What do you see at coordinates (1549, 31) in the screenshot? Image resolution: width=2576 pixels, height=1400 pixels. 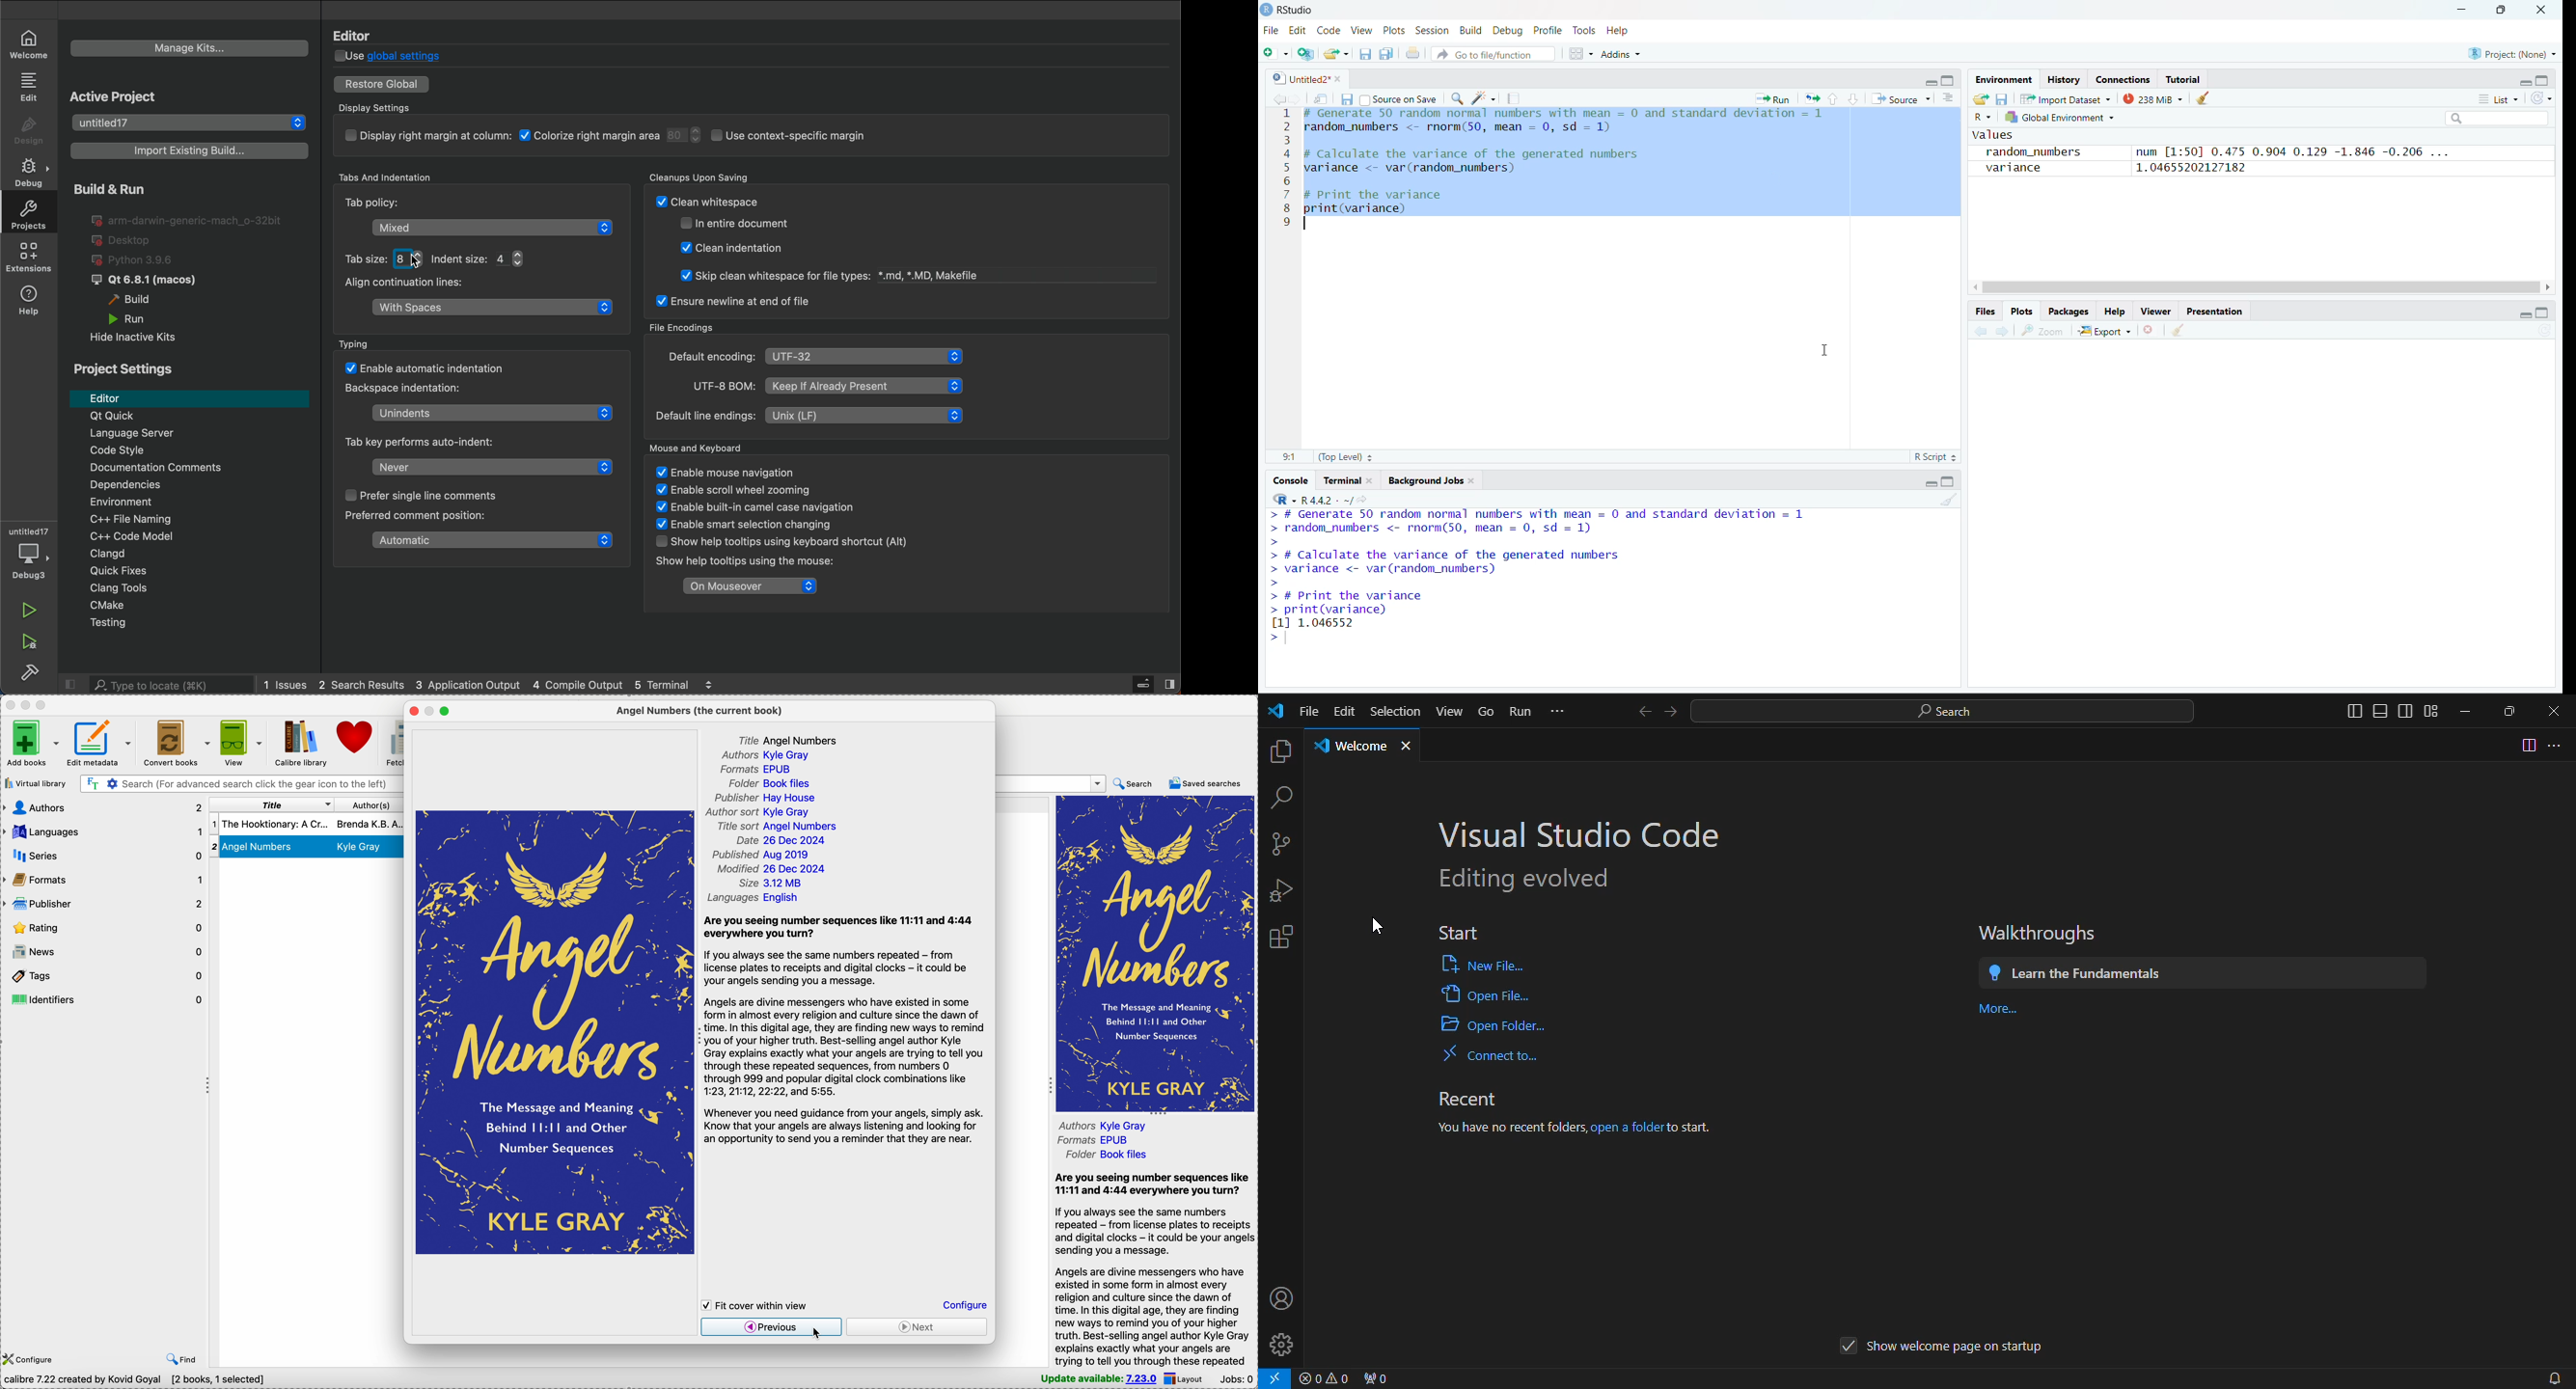 I see `Profile` at bounding box center [1549, 31].